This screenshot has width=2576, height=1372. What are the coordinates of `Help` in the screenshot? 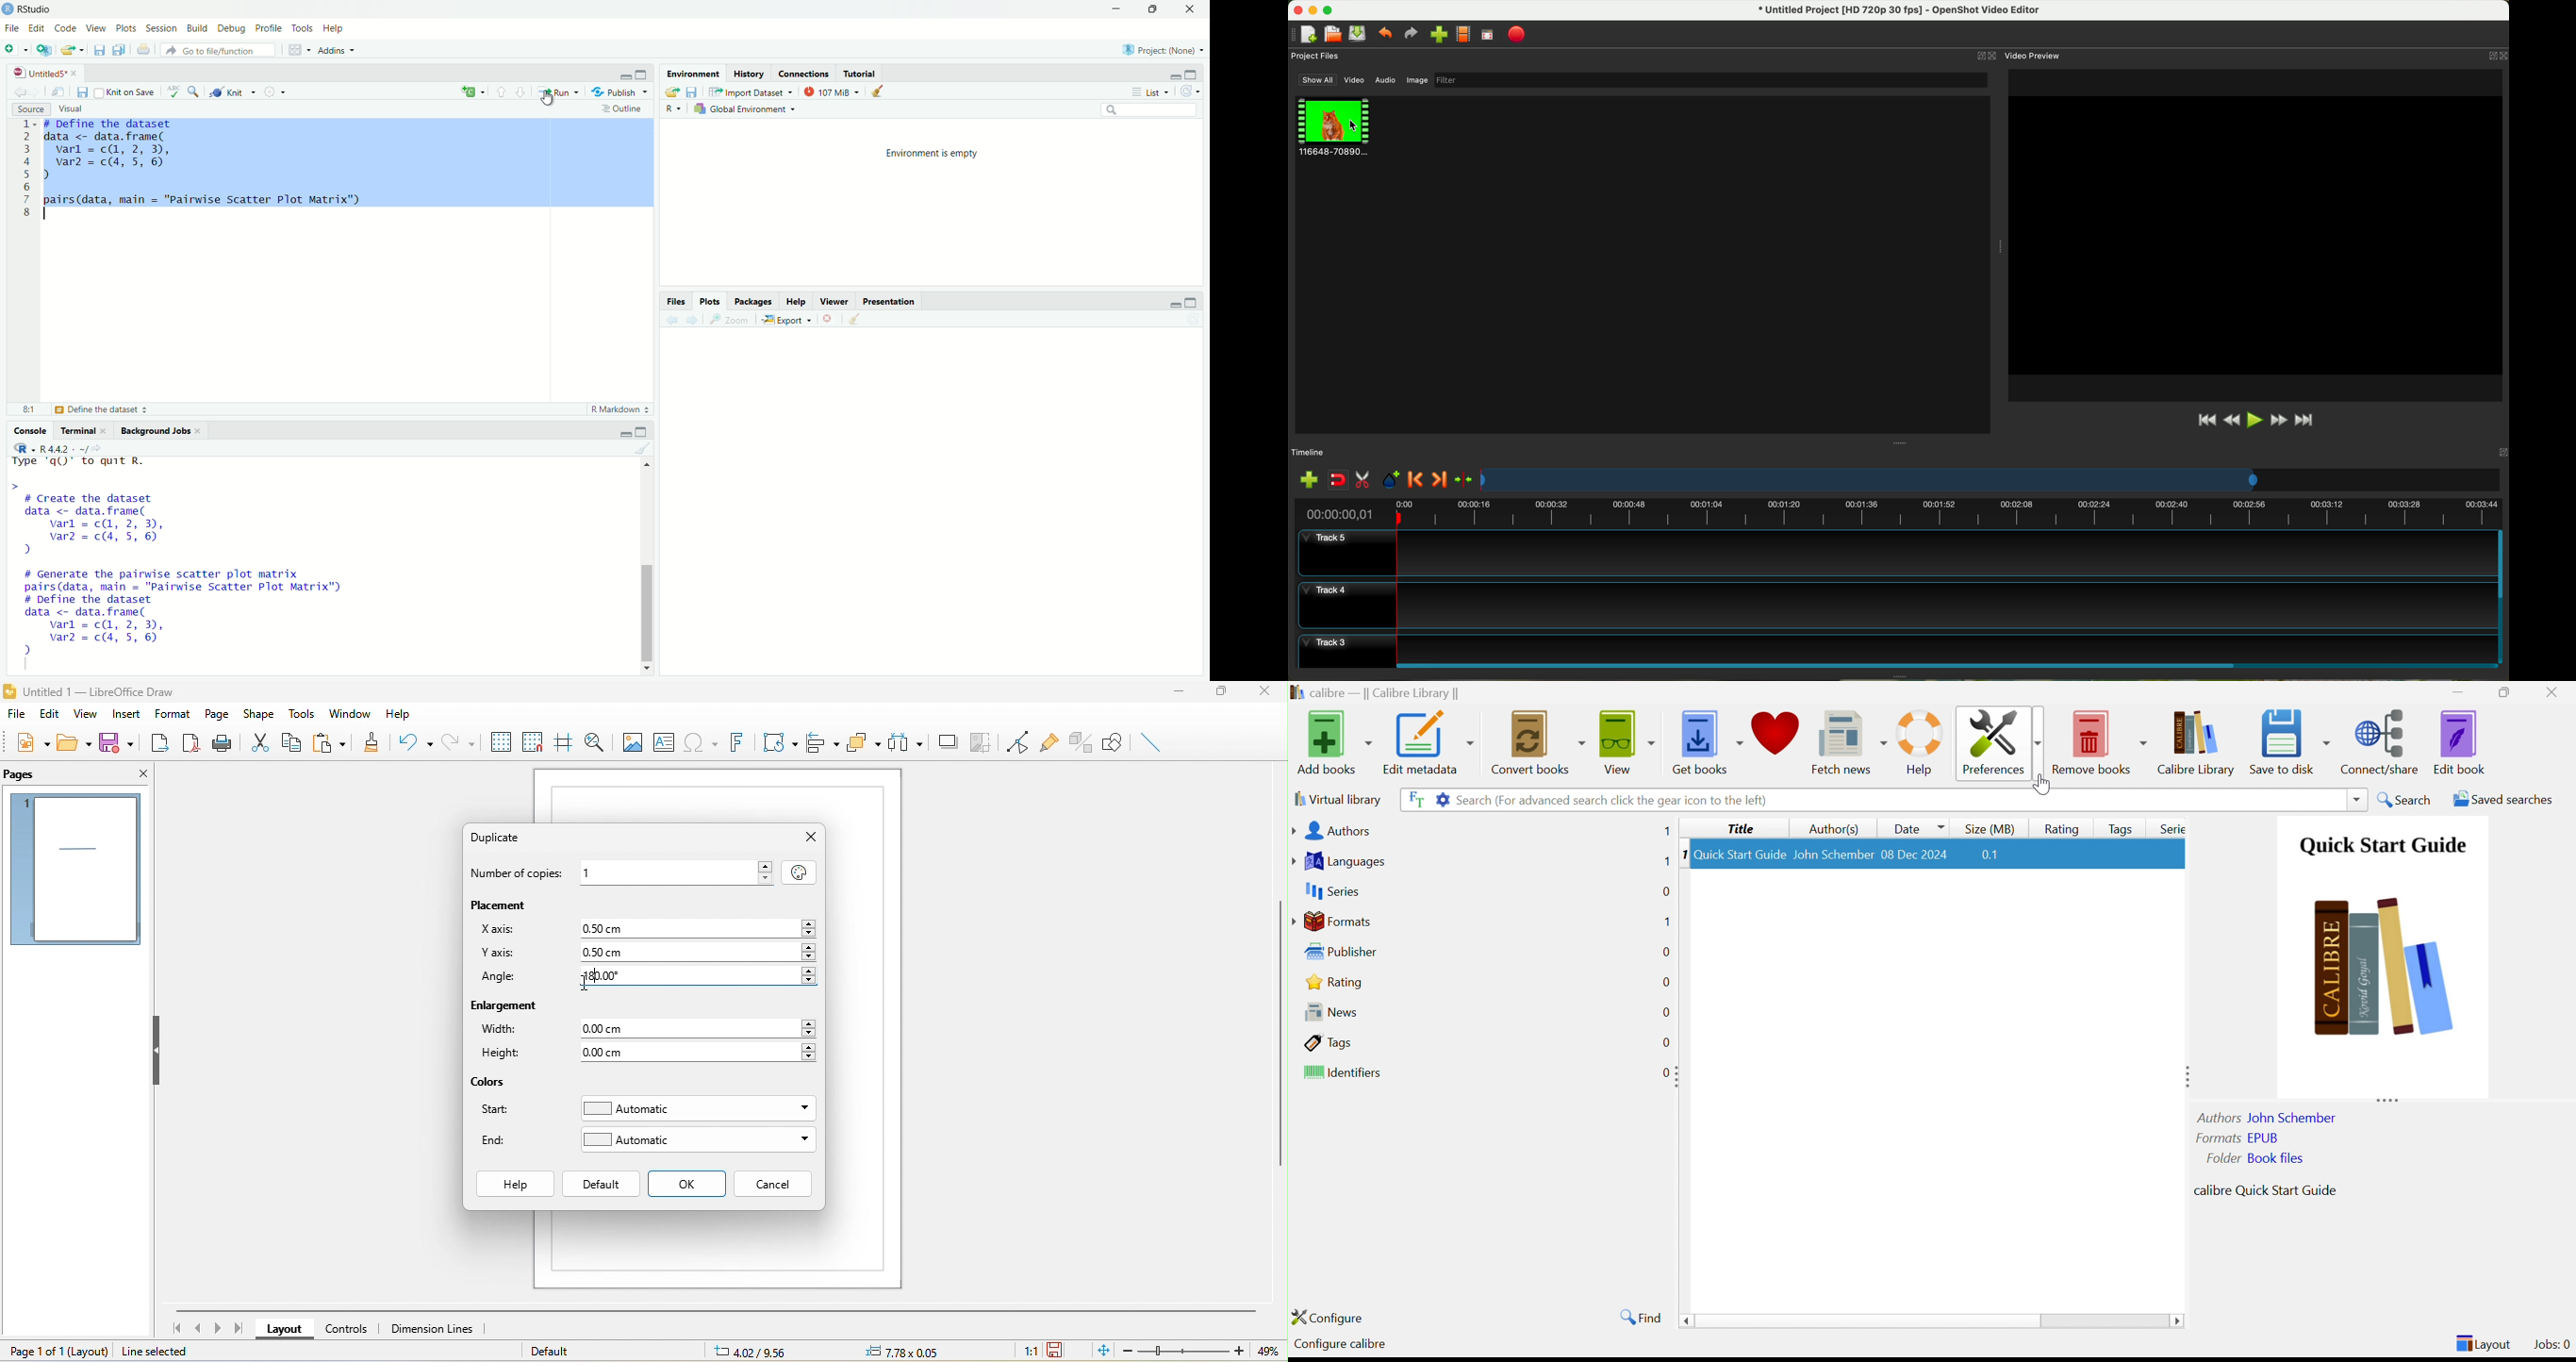 It's located at (333, 26).